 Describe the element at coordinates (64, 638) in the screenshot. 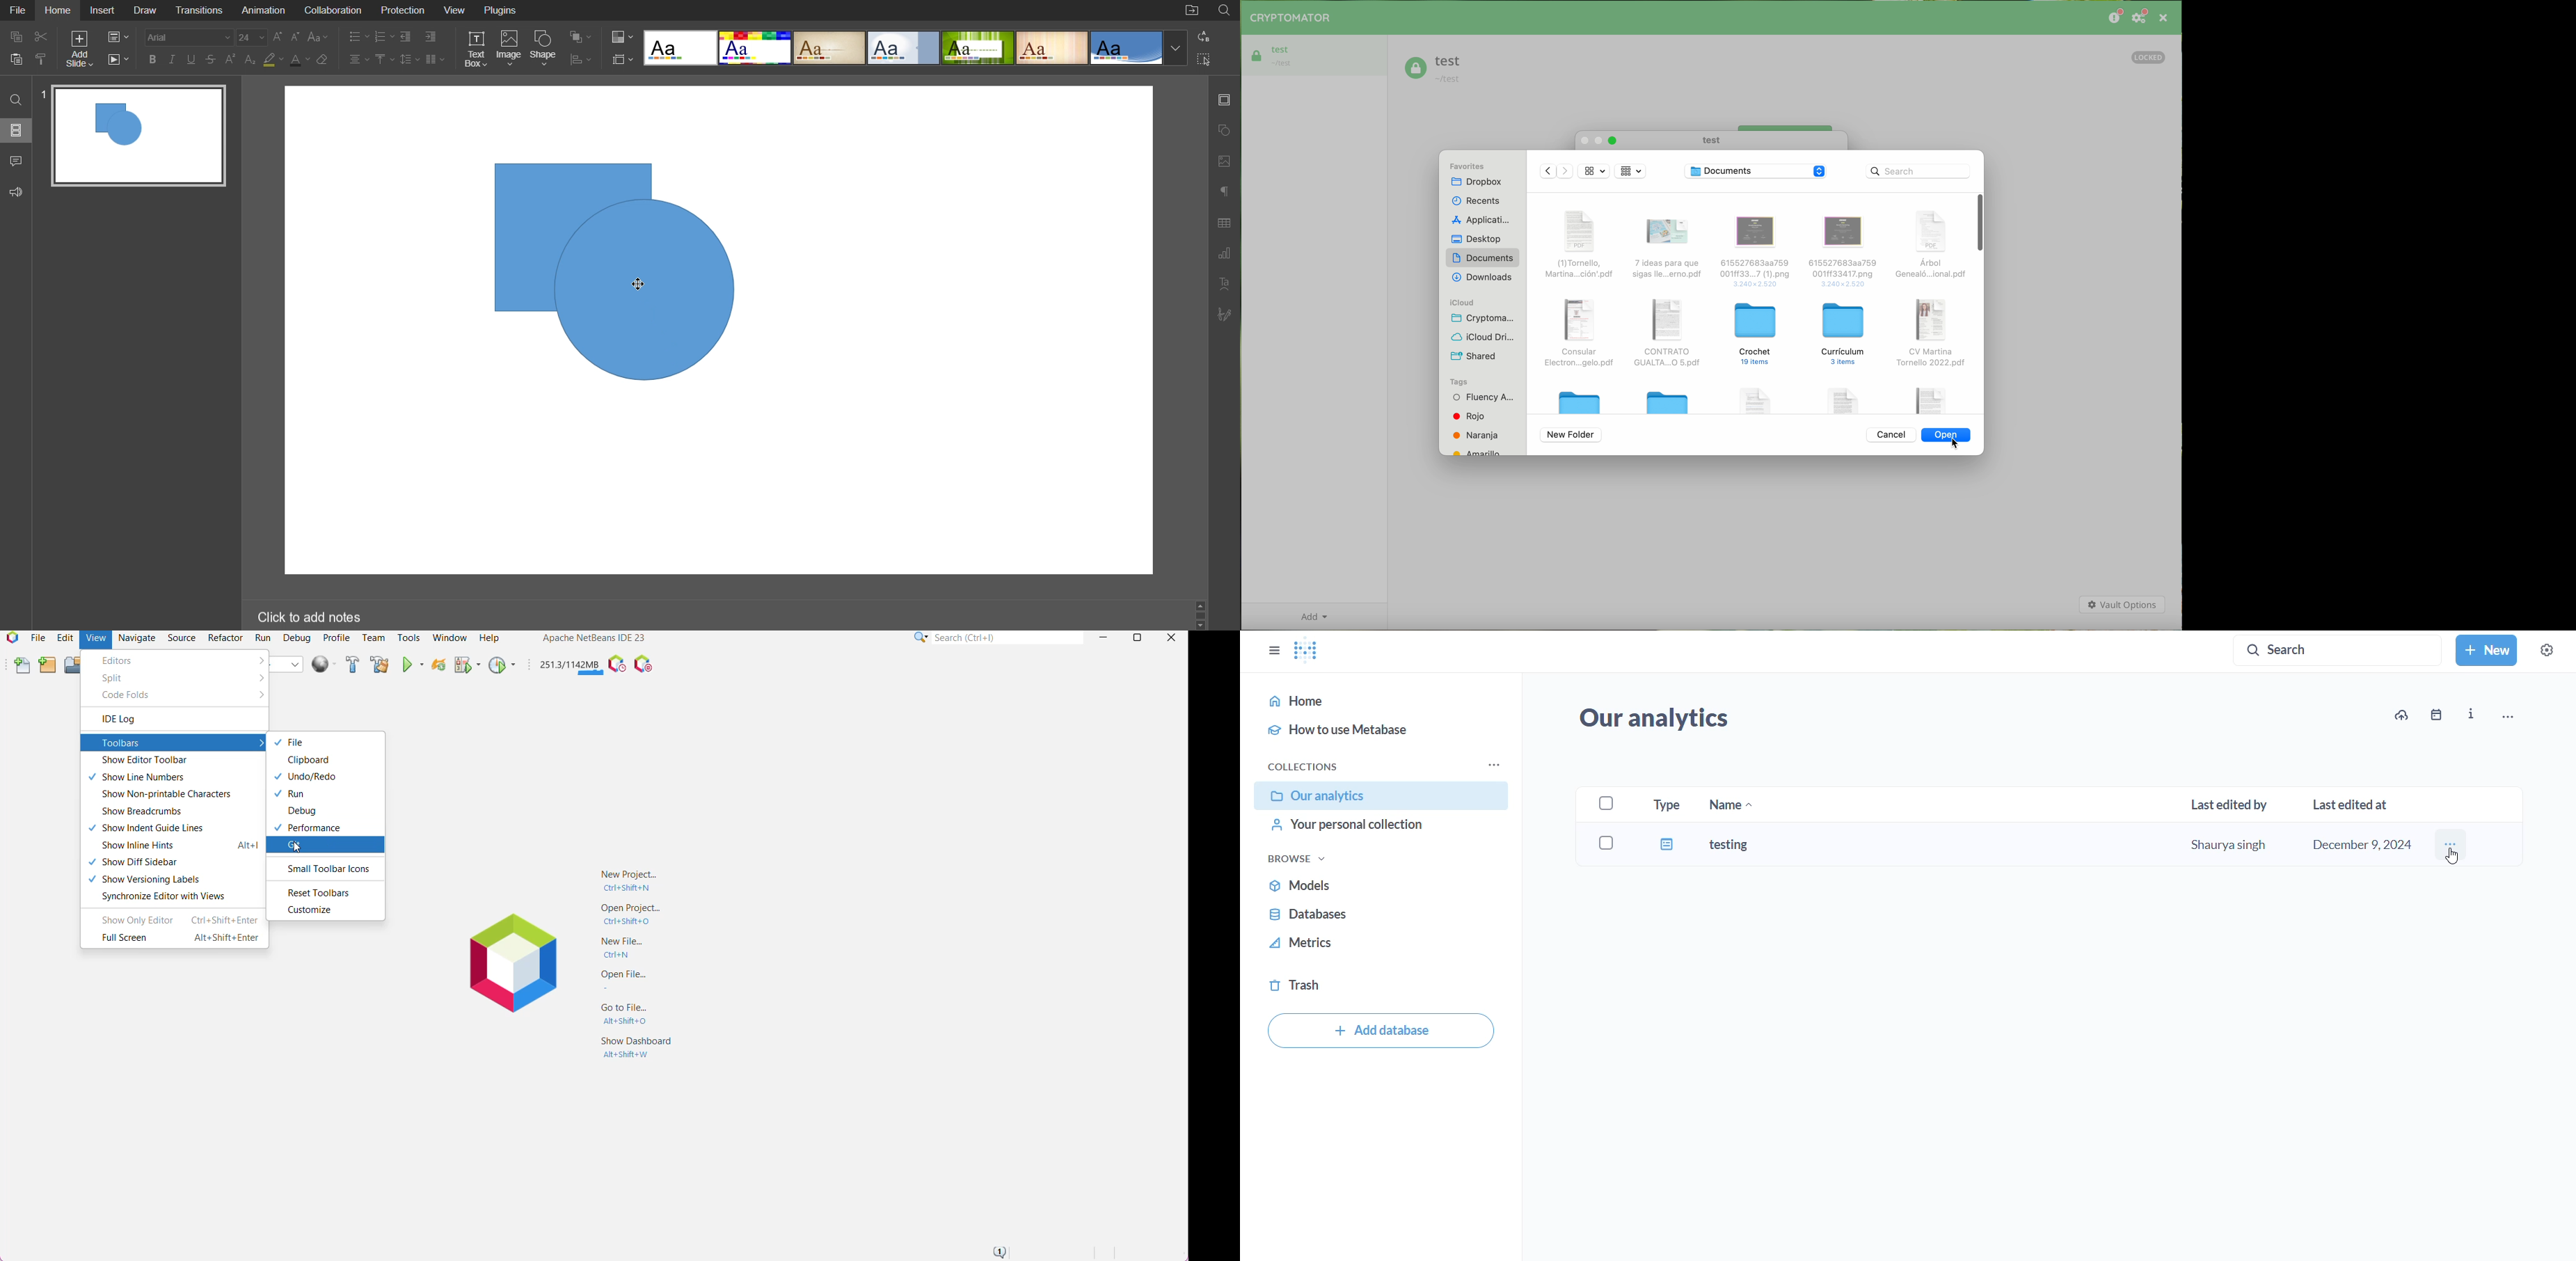

I see `Edit` at that location.